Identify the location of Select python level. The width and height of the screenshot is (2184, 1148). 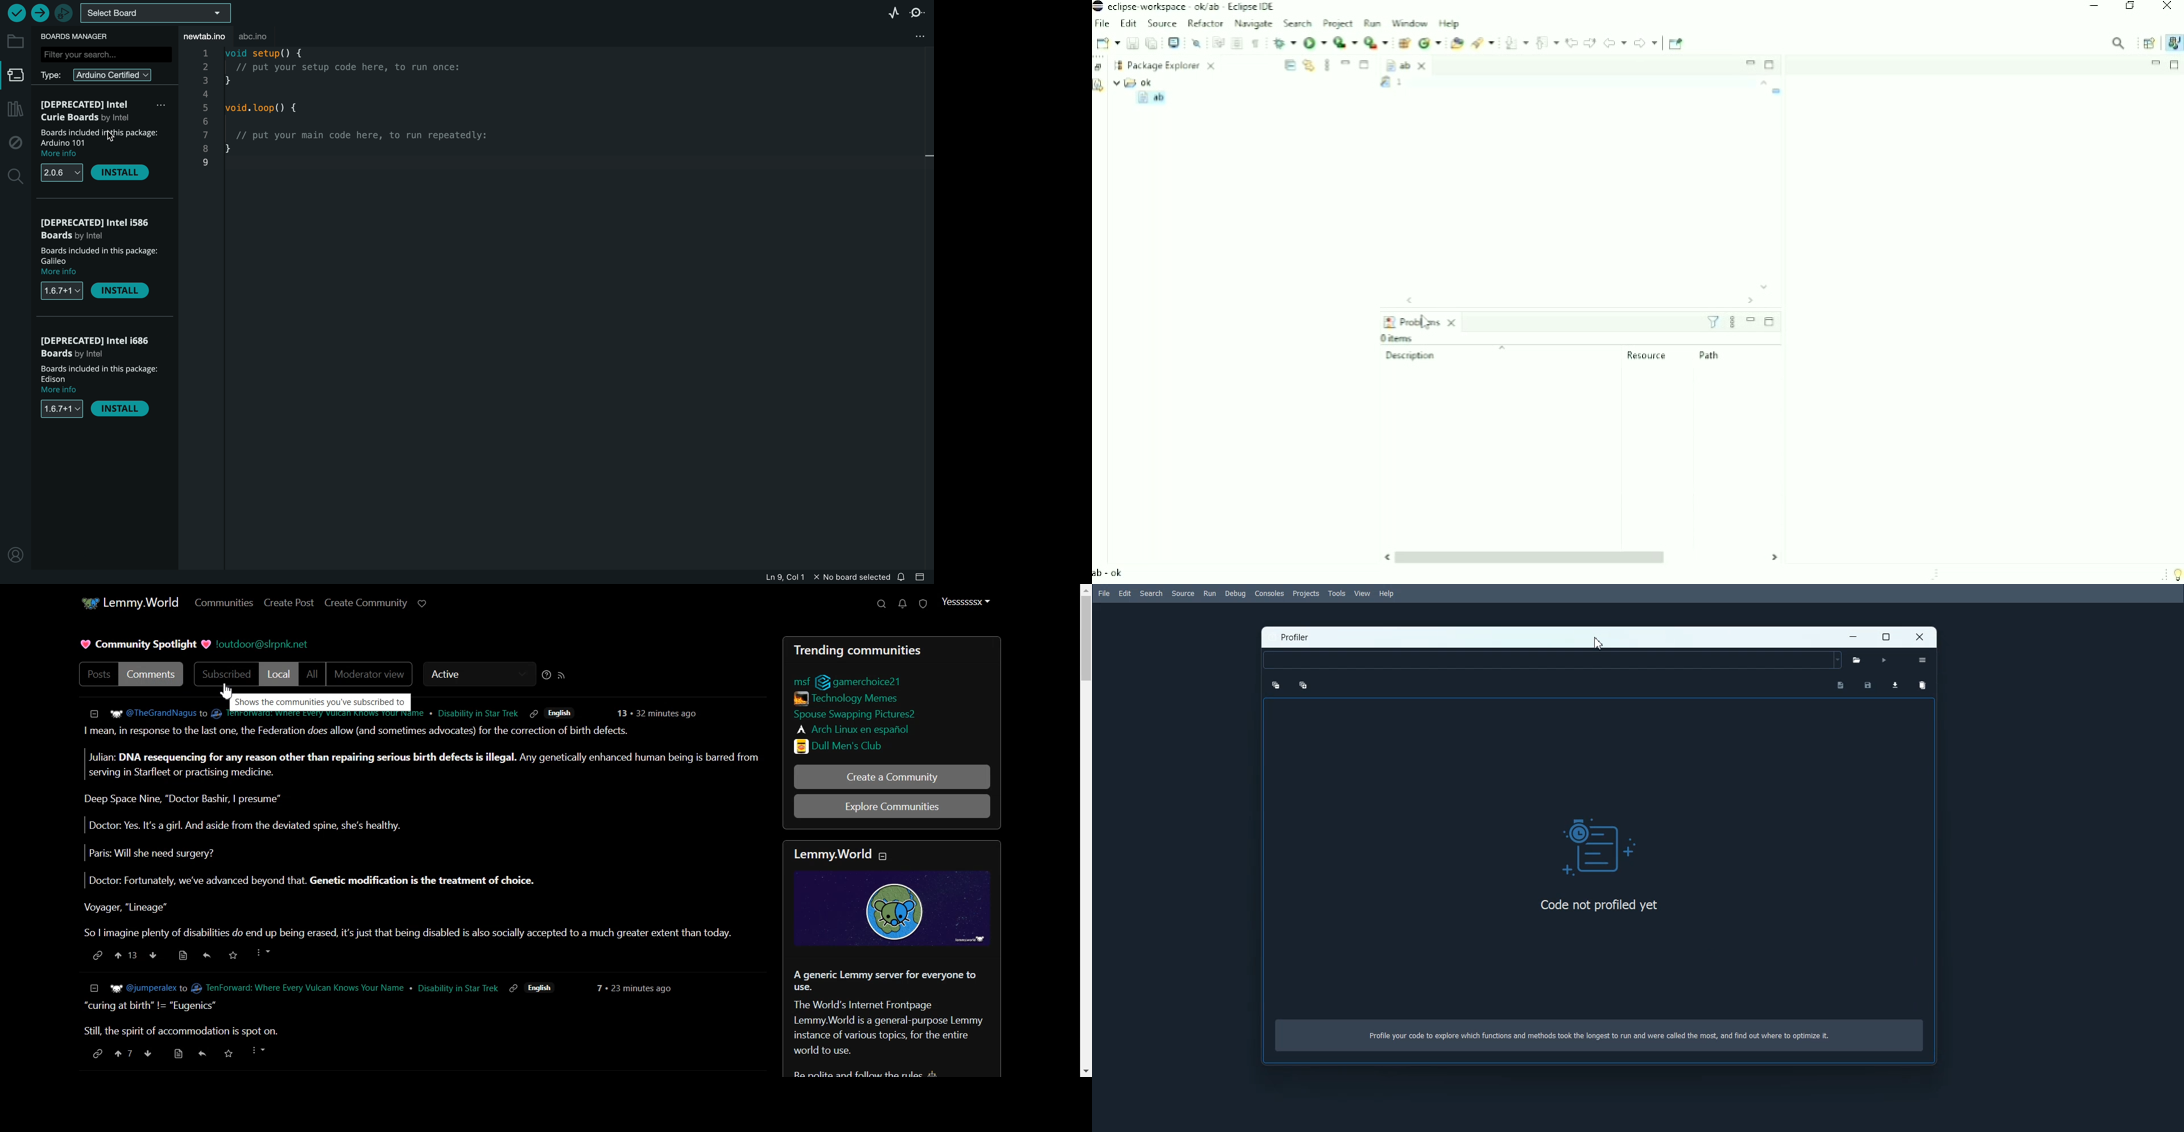
(1563, 660).